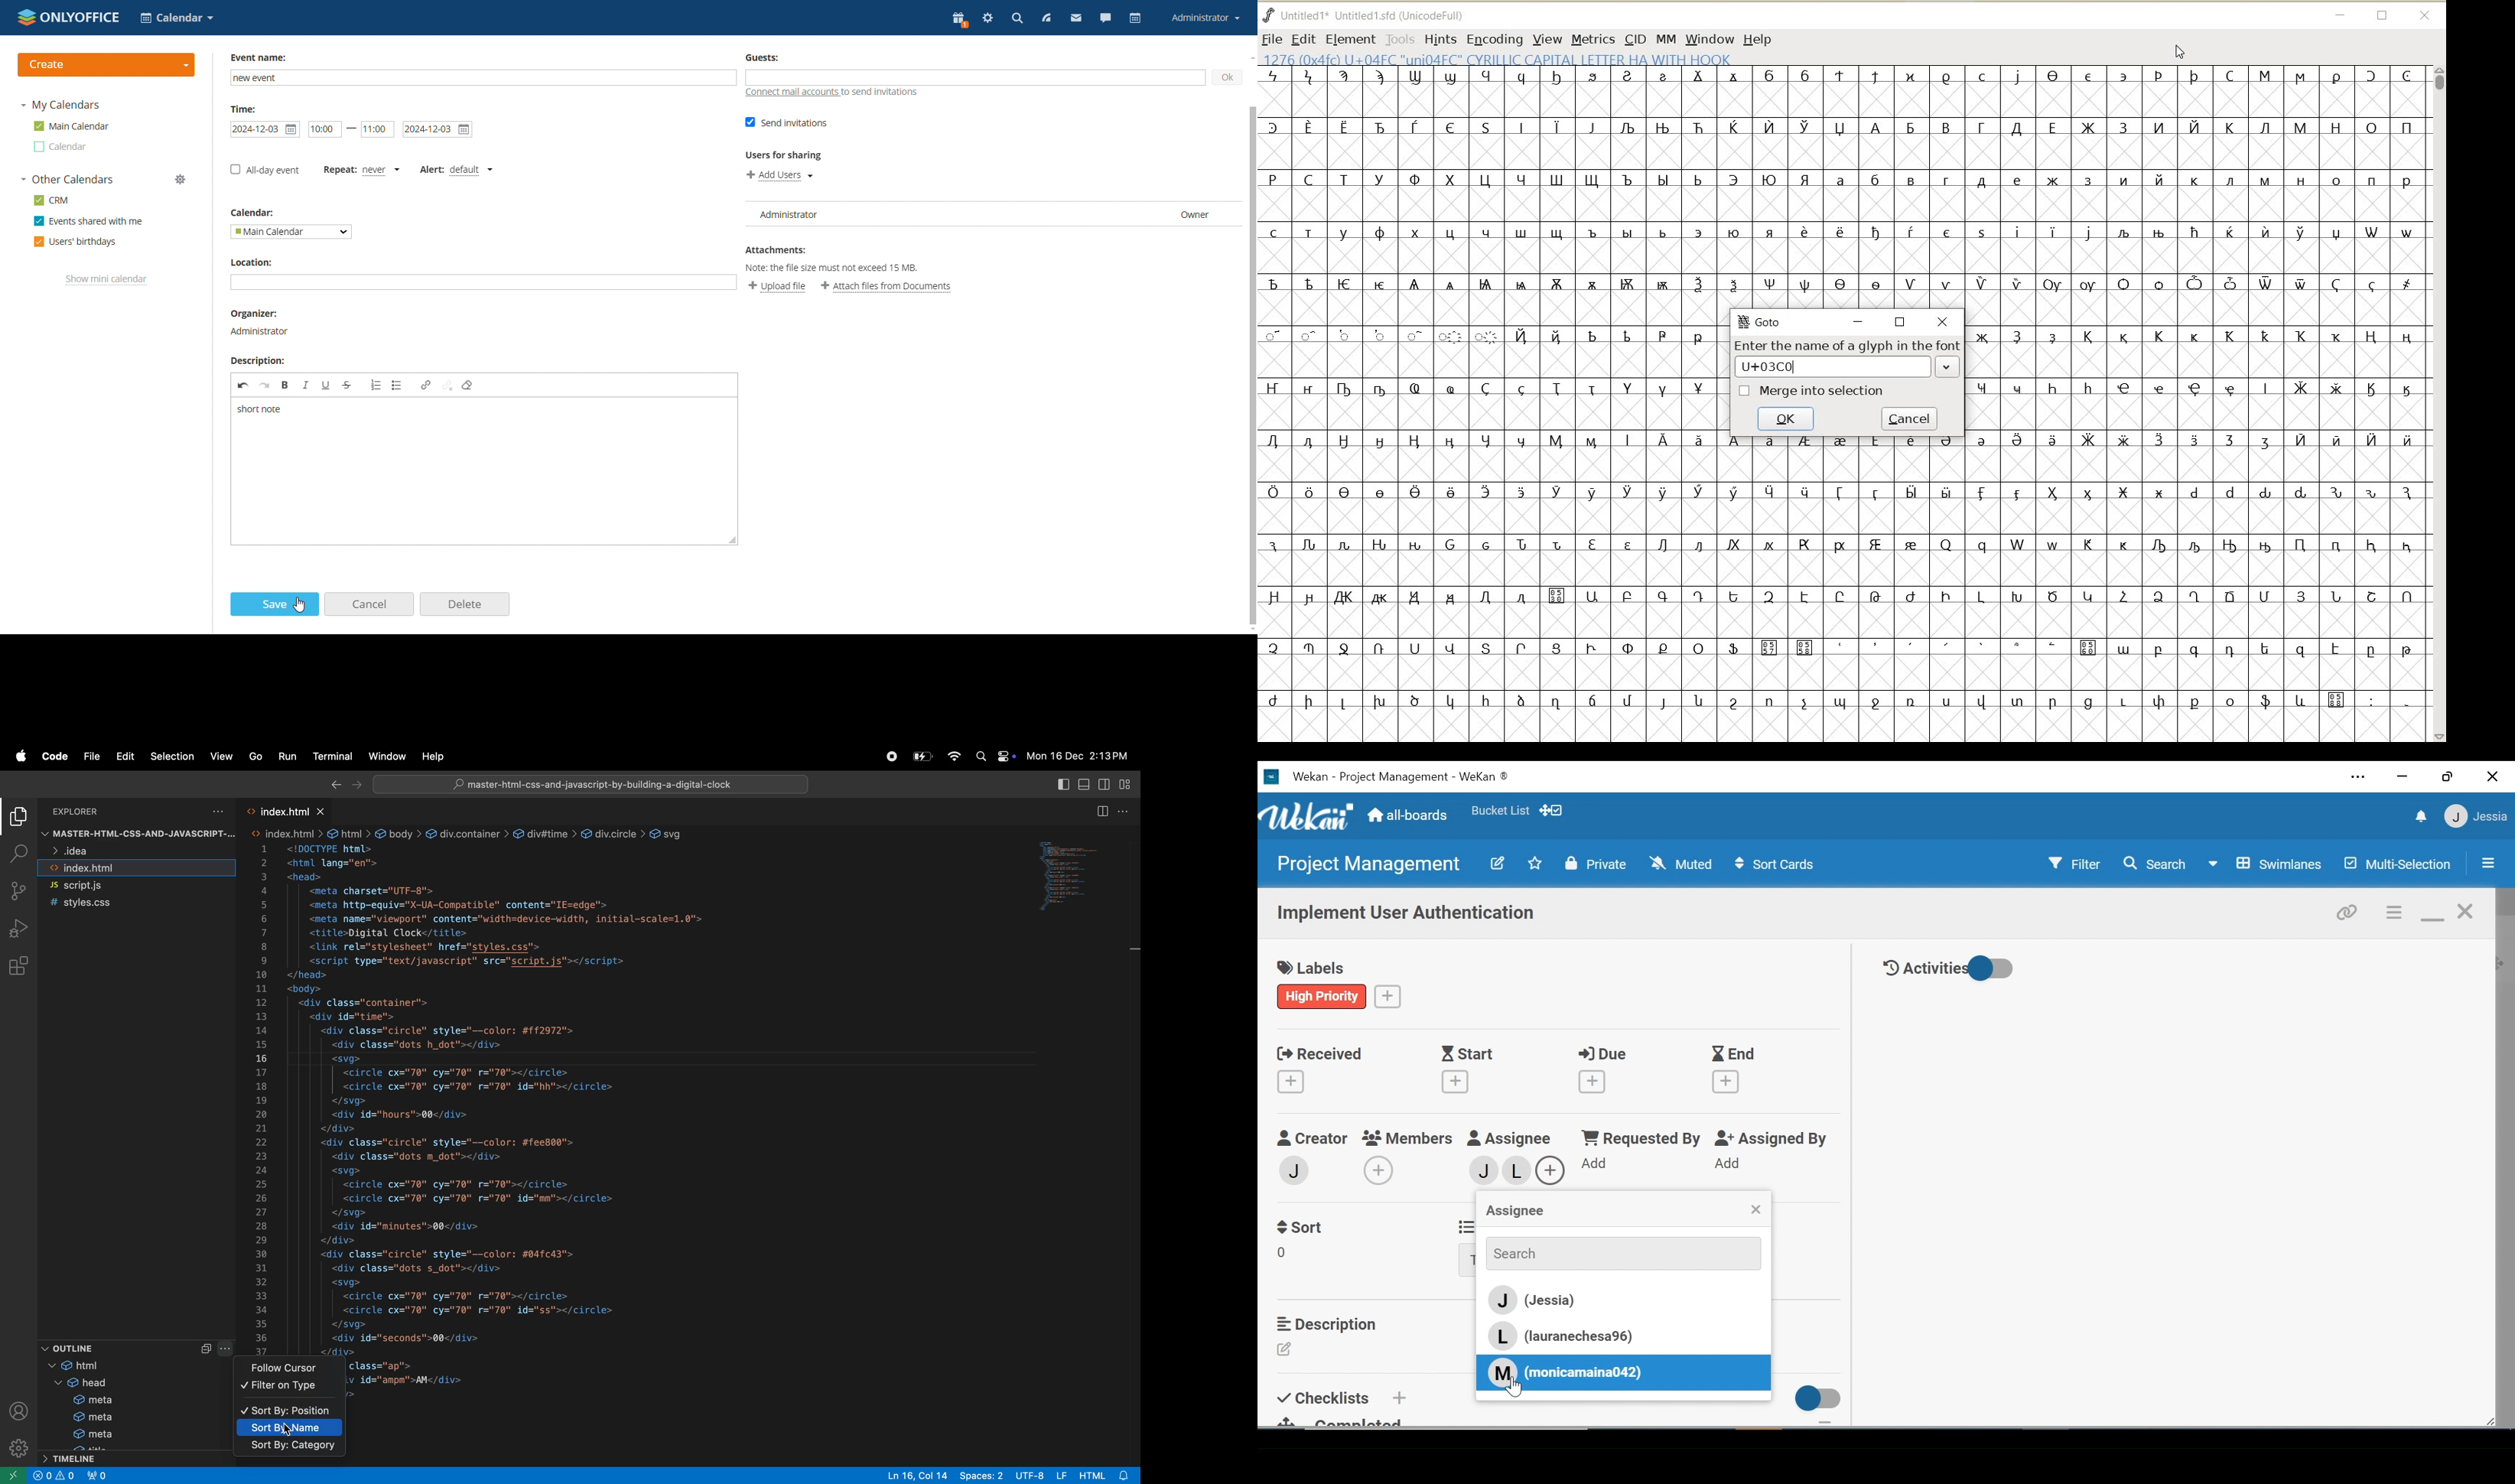 Image resolution: width=2520 pixels, height=1484 pixels. What do you see at coordinates (251, 214) in the screenshot?
I see `Calendar:` at bounding box center [251, 214].